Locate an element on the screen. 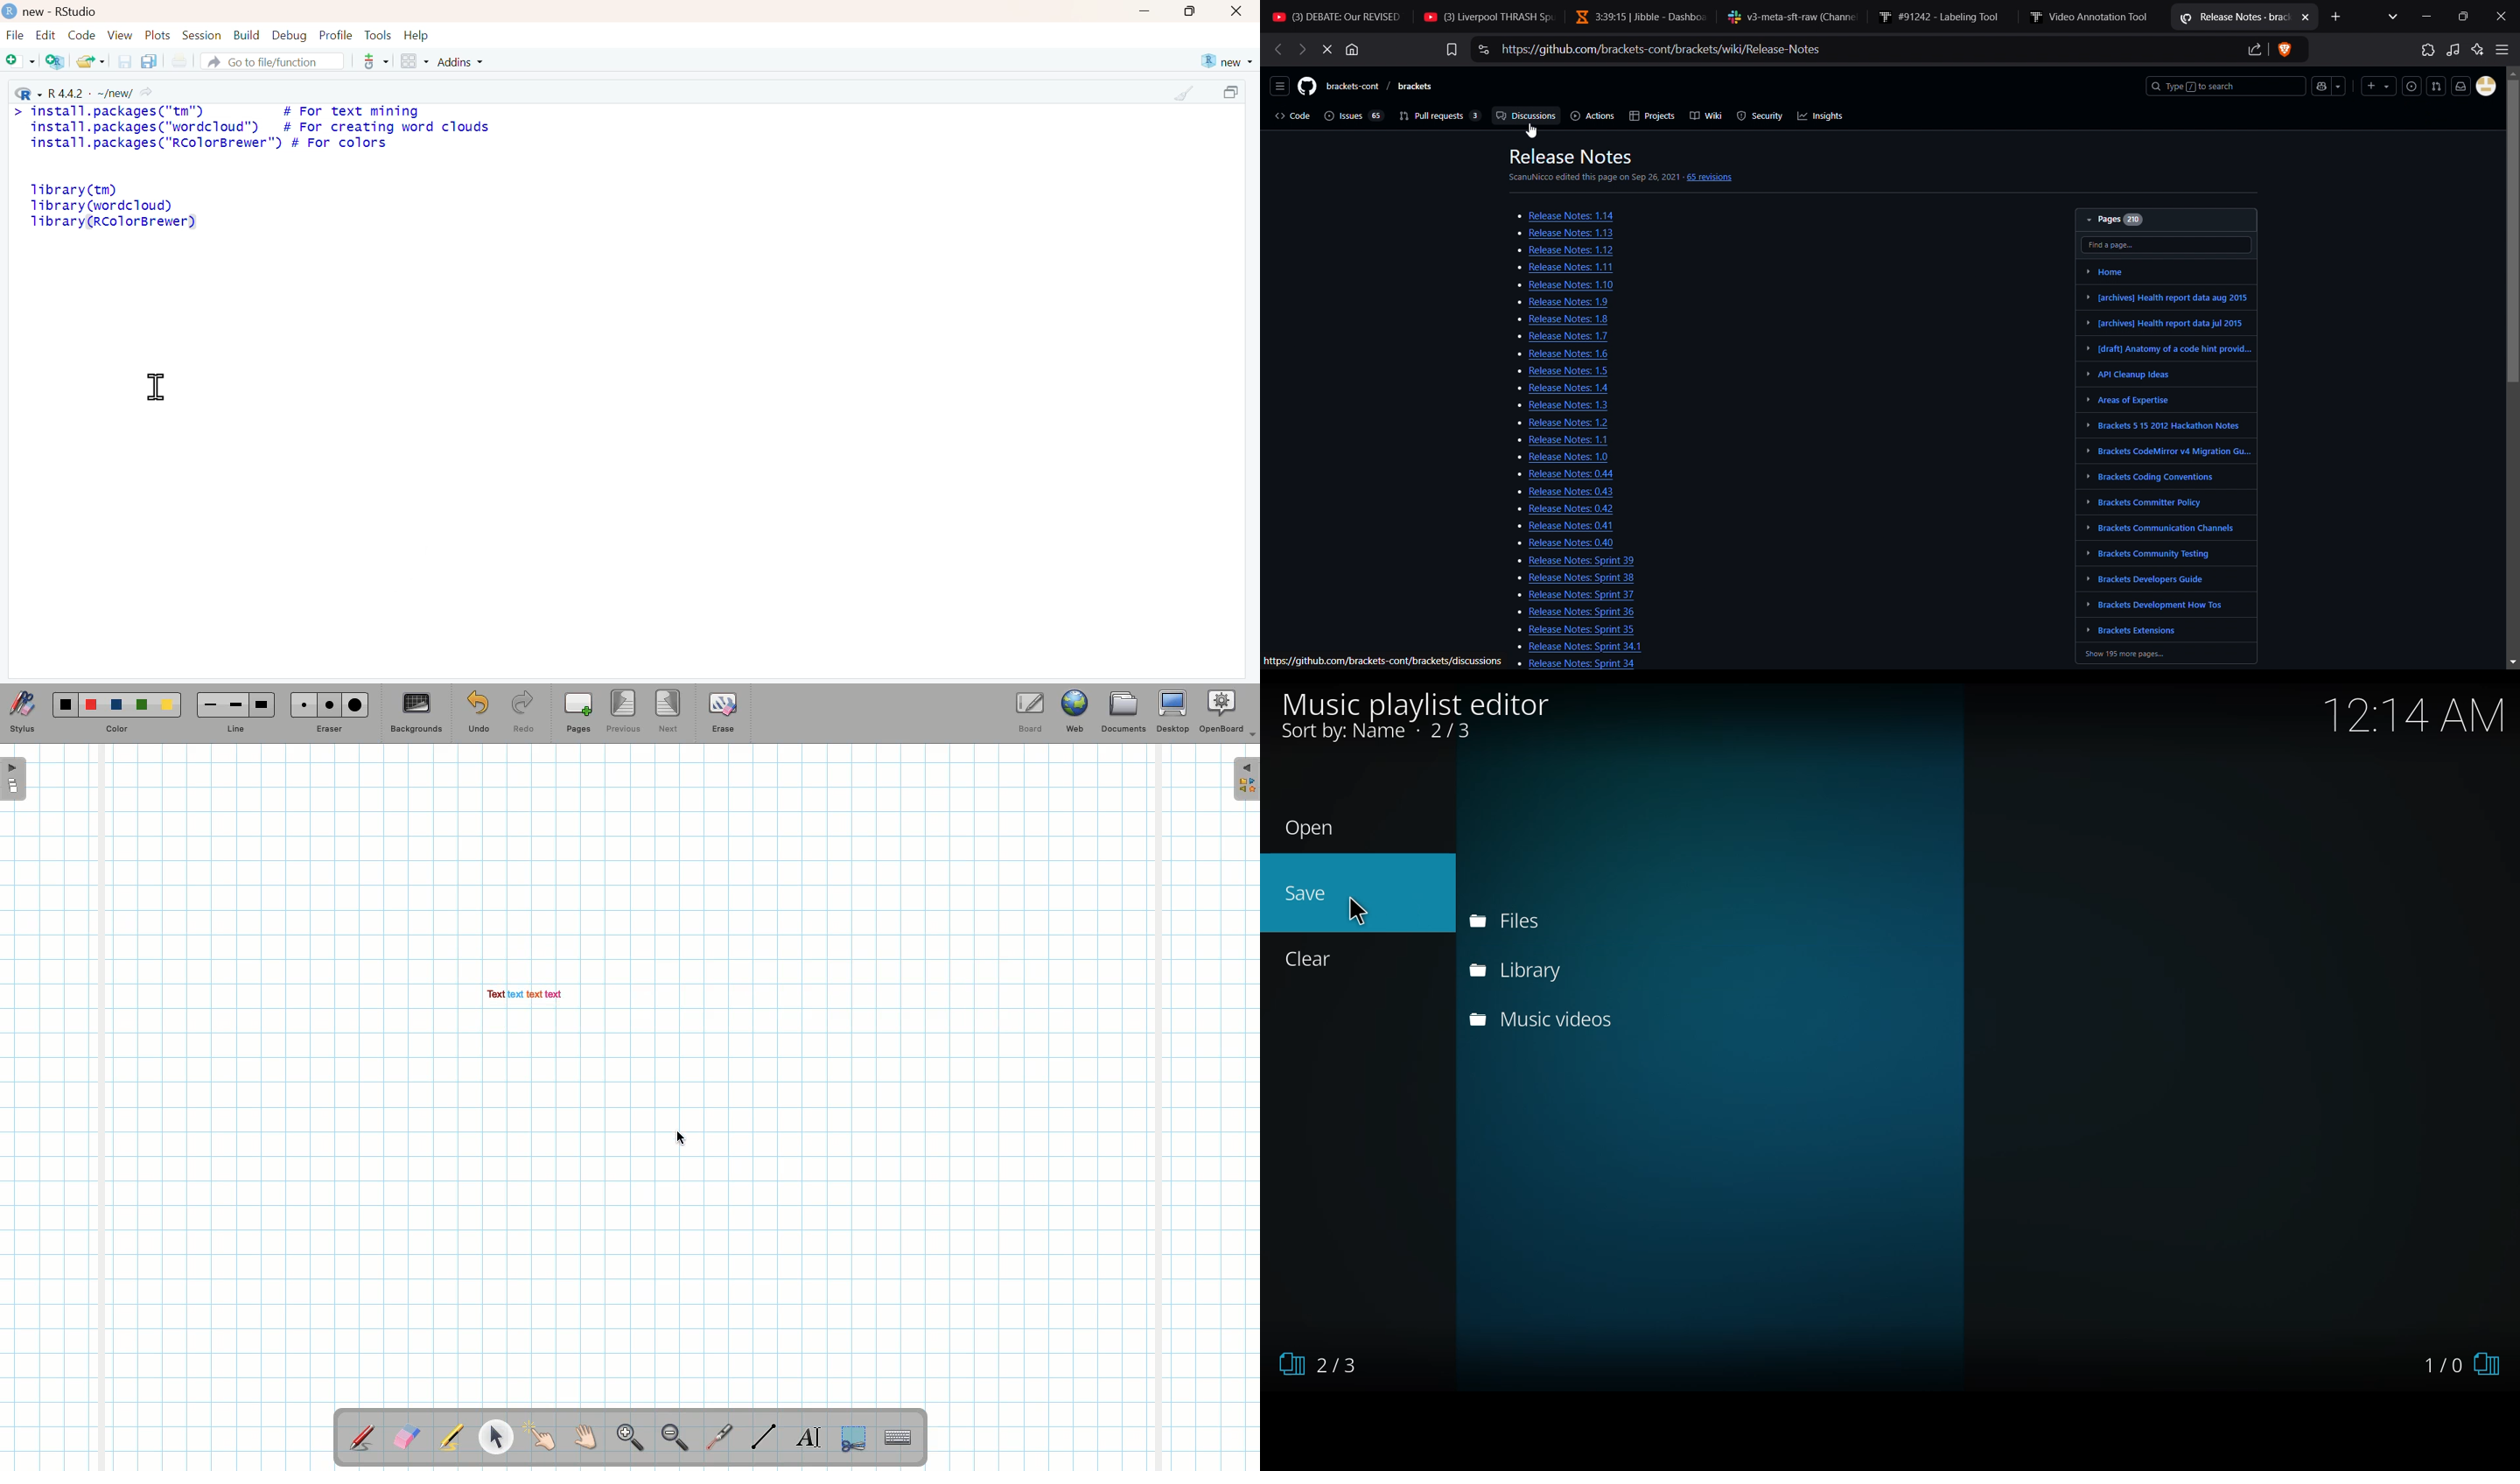  e Release Notes: 1.1 is located at coordinates (1566, 438).